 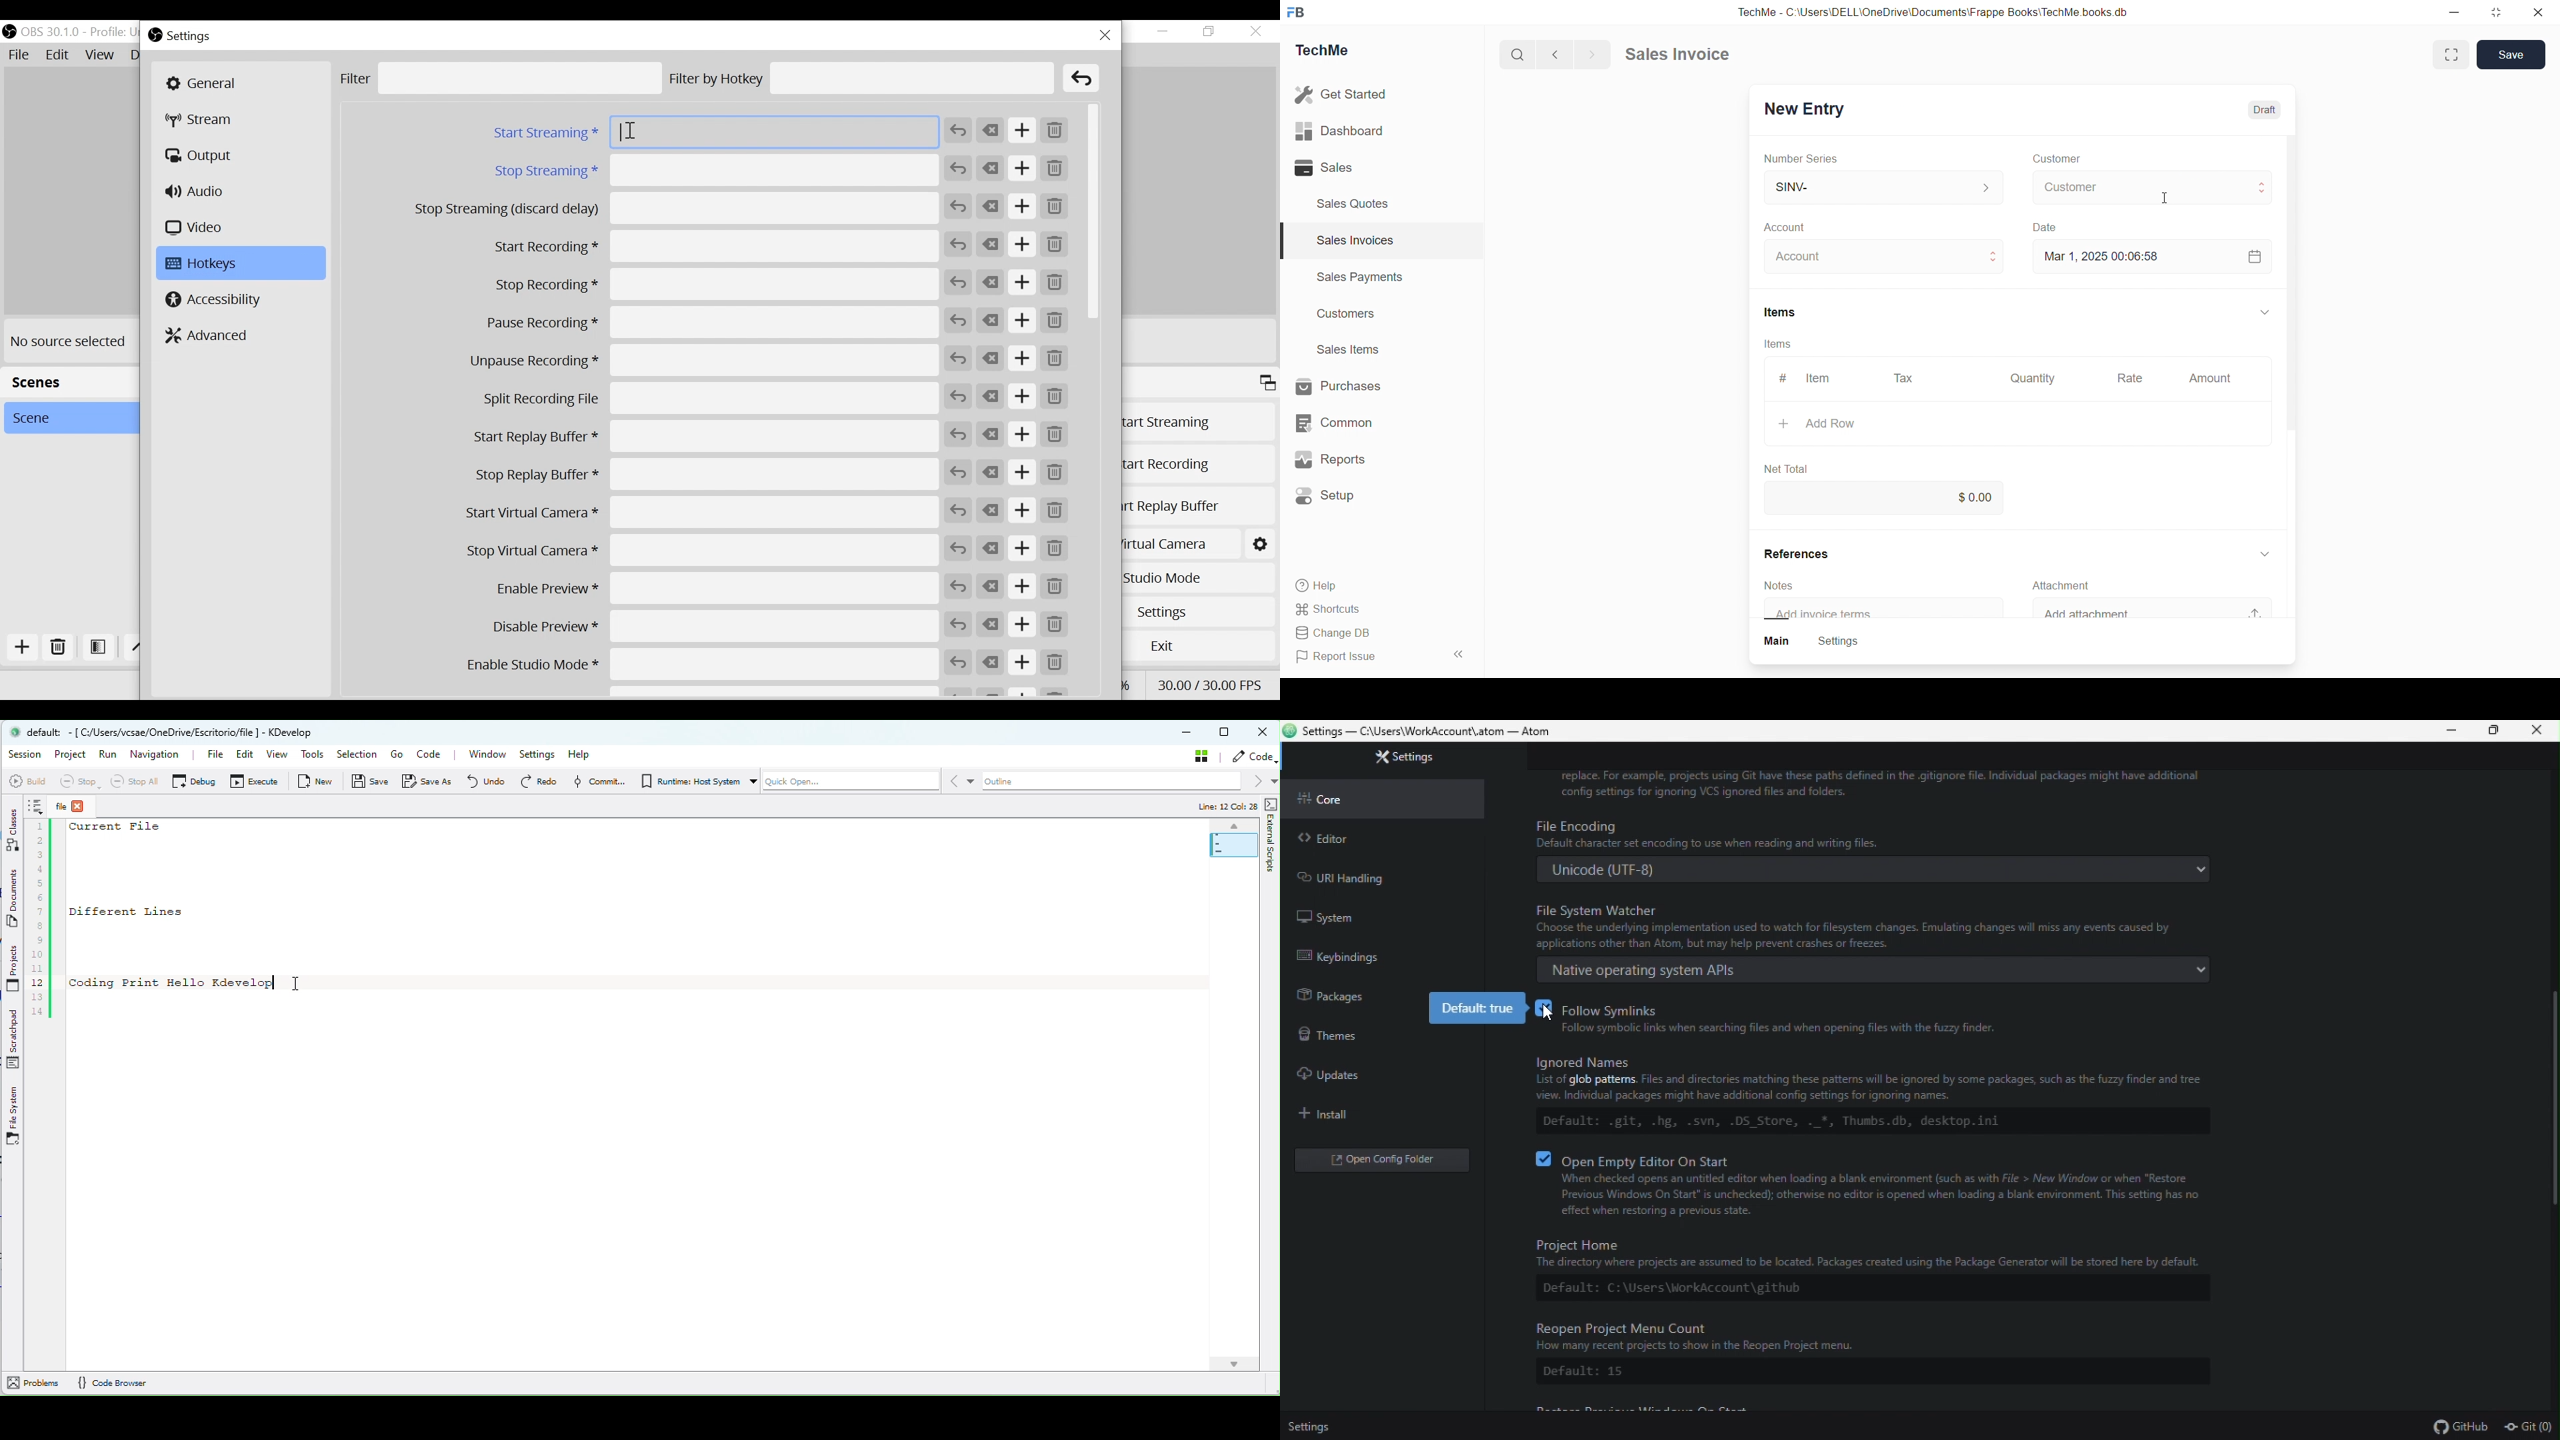 What do you see at coordinates (1947, 10) in the screenshot?
I see `TechMe - C-\Users\DELL\OneDrive\Documents\Frappe Books'TechMe books db` at bounding box center [1947, 10].